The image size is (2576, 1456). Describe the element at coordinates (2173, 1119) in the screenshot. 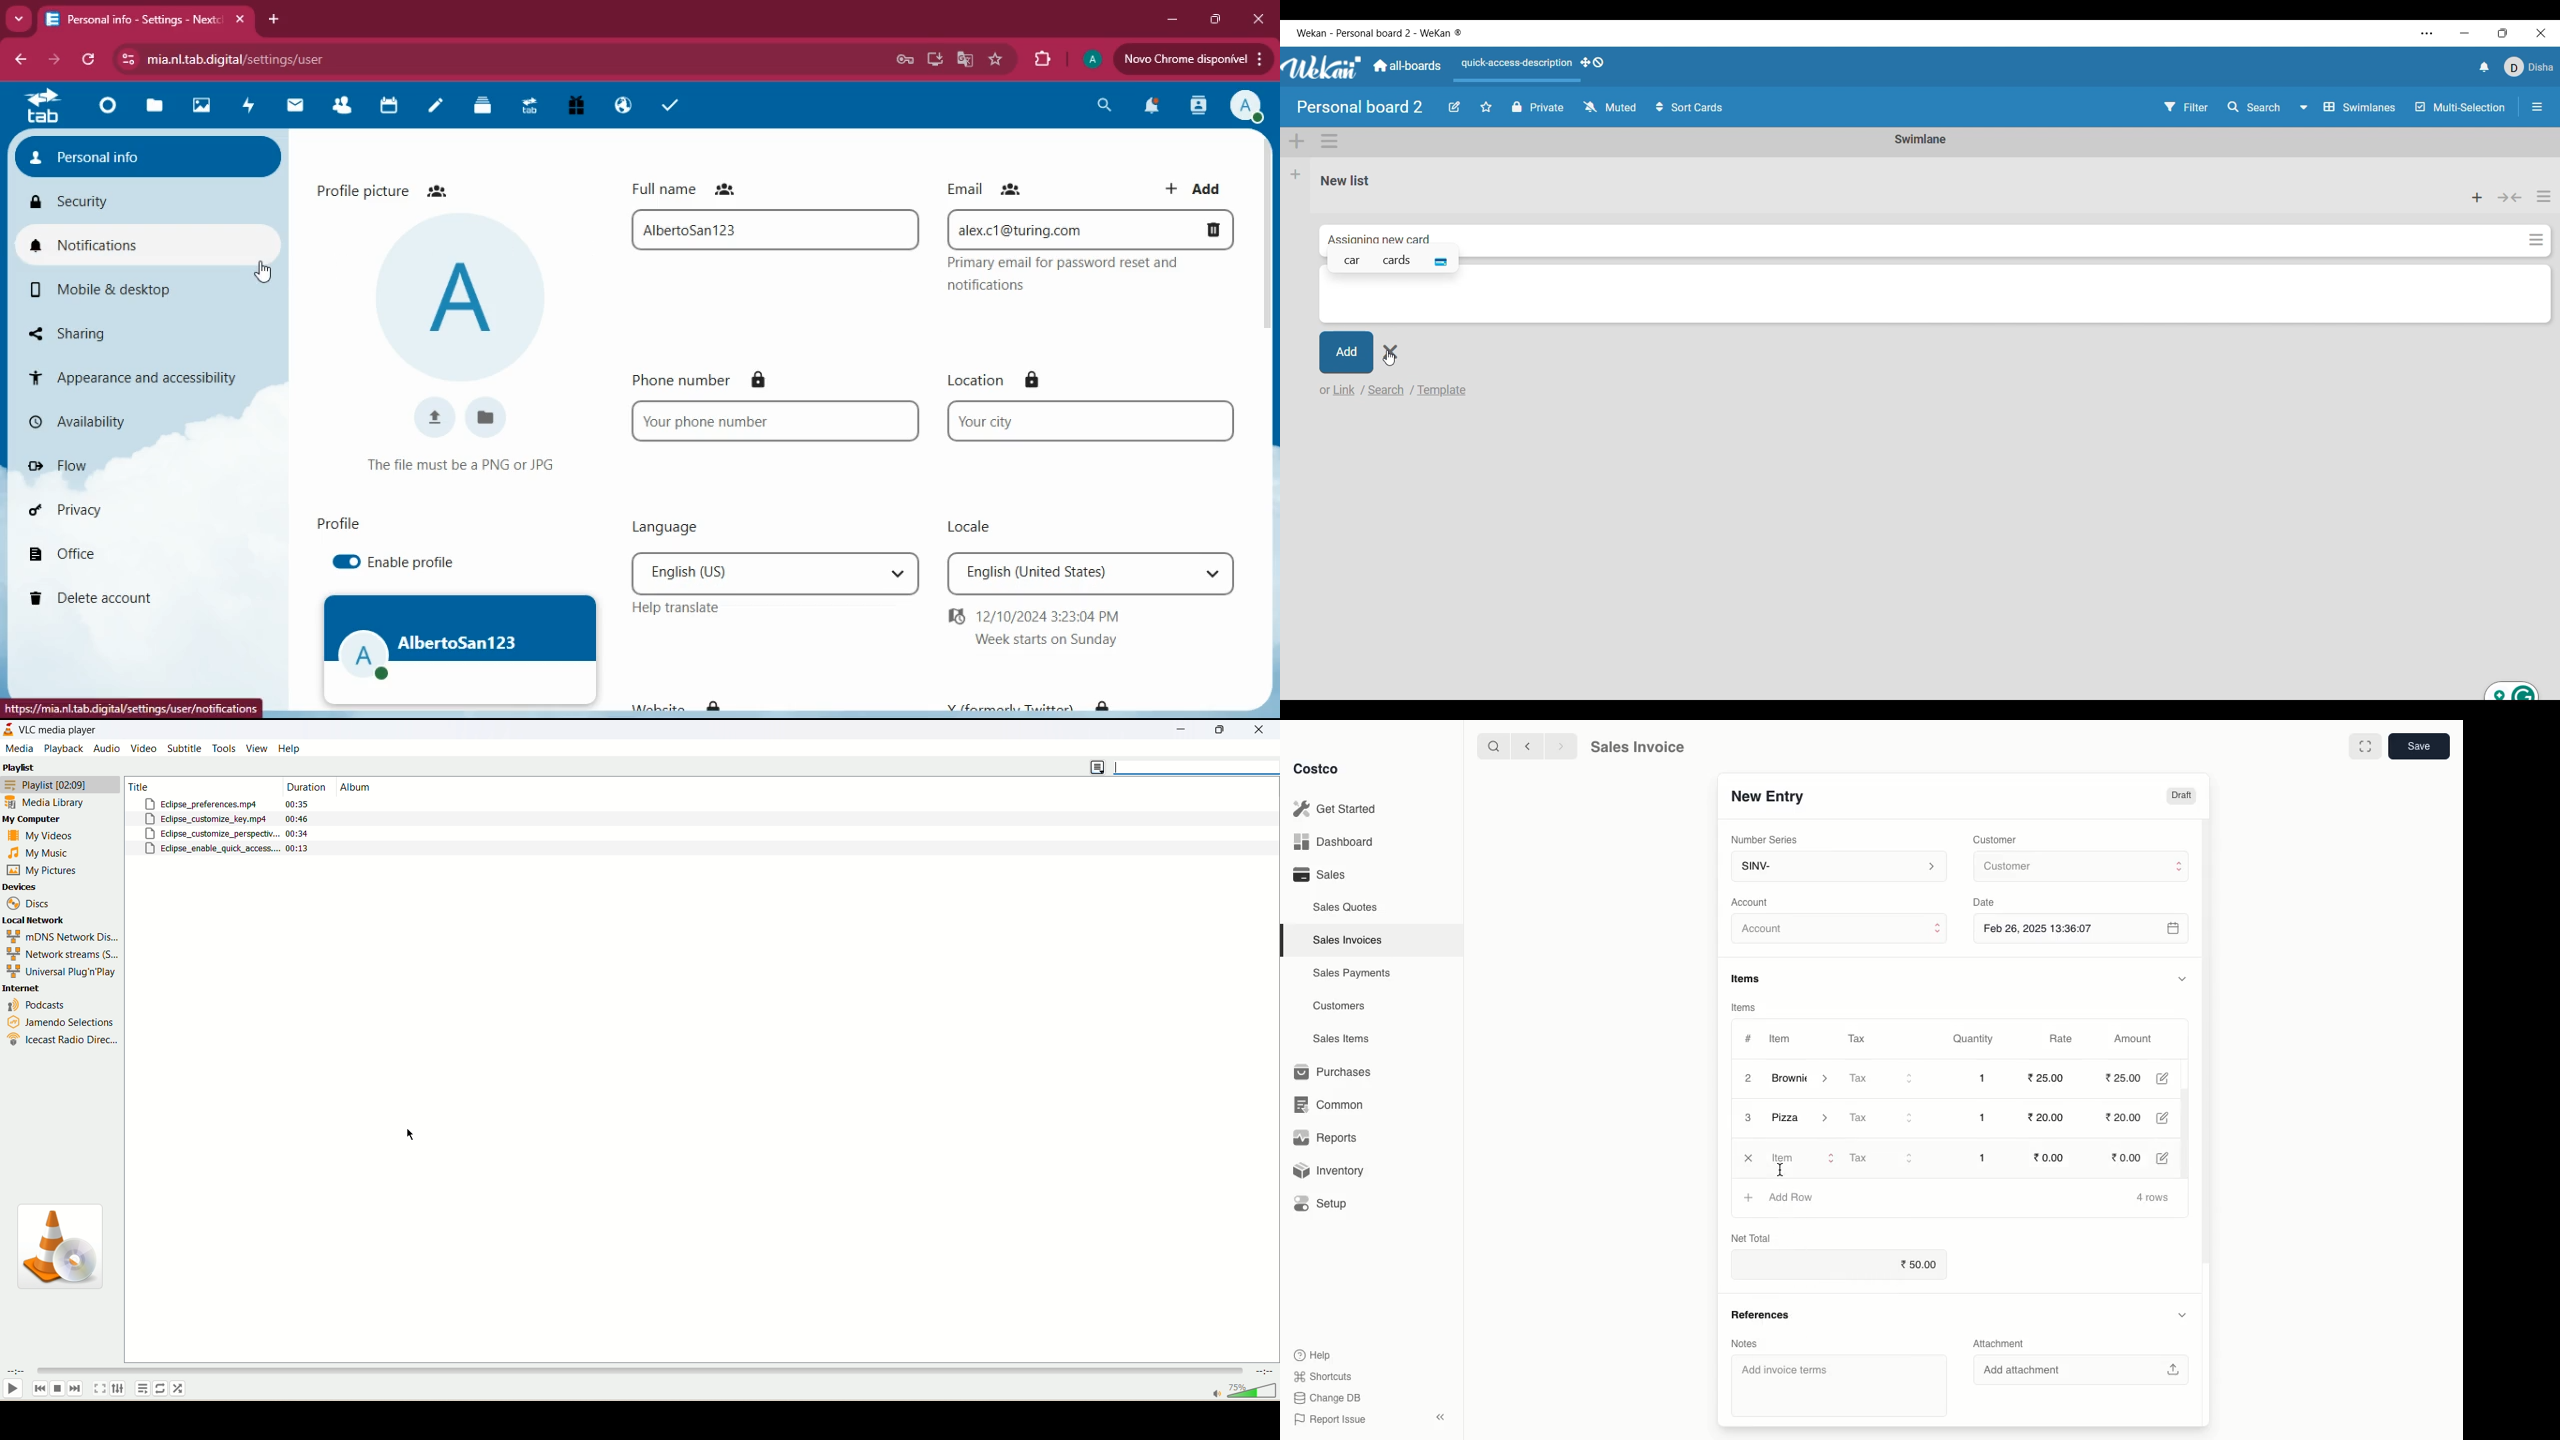

I see `Edit` at that location.